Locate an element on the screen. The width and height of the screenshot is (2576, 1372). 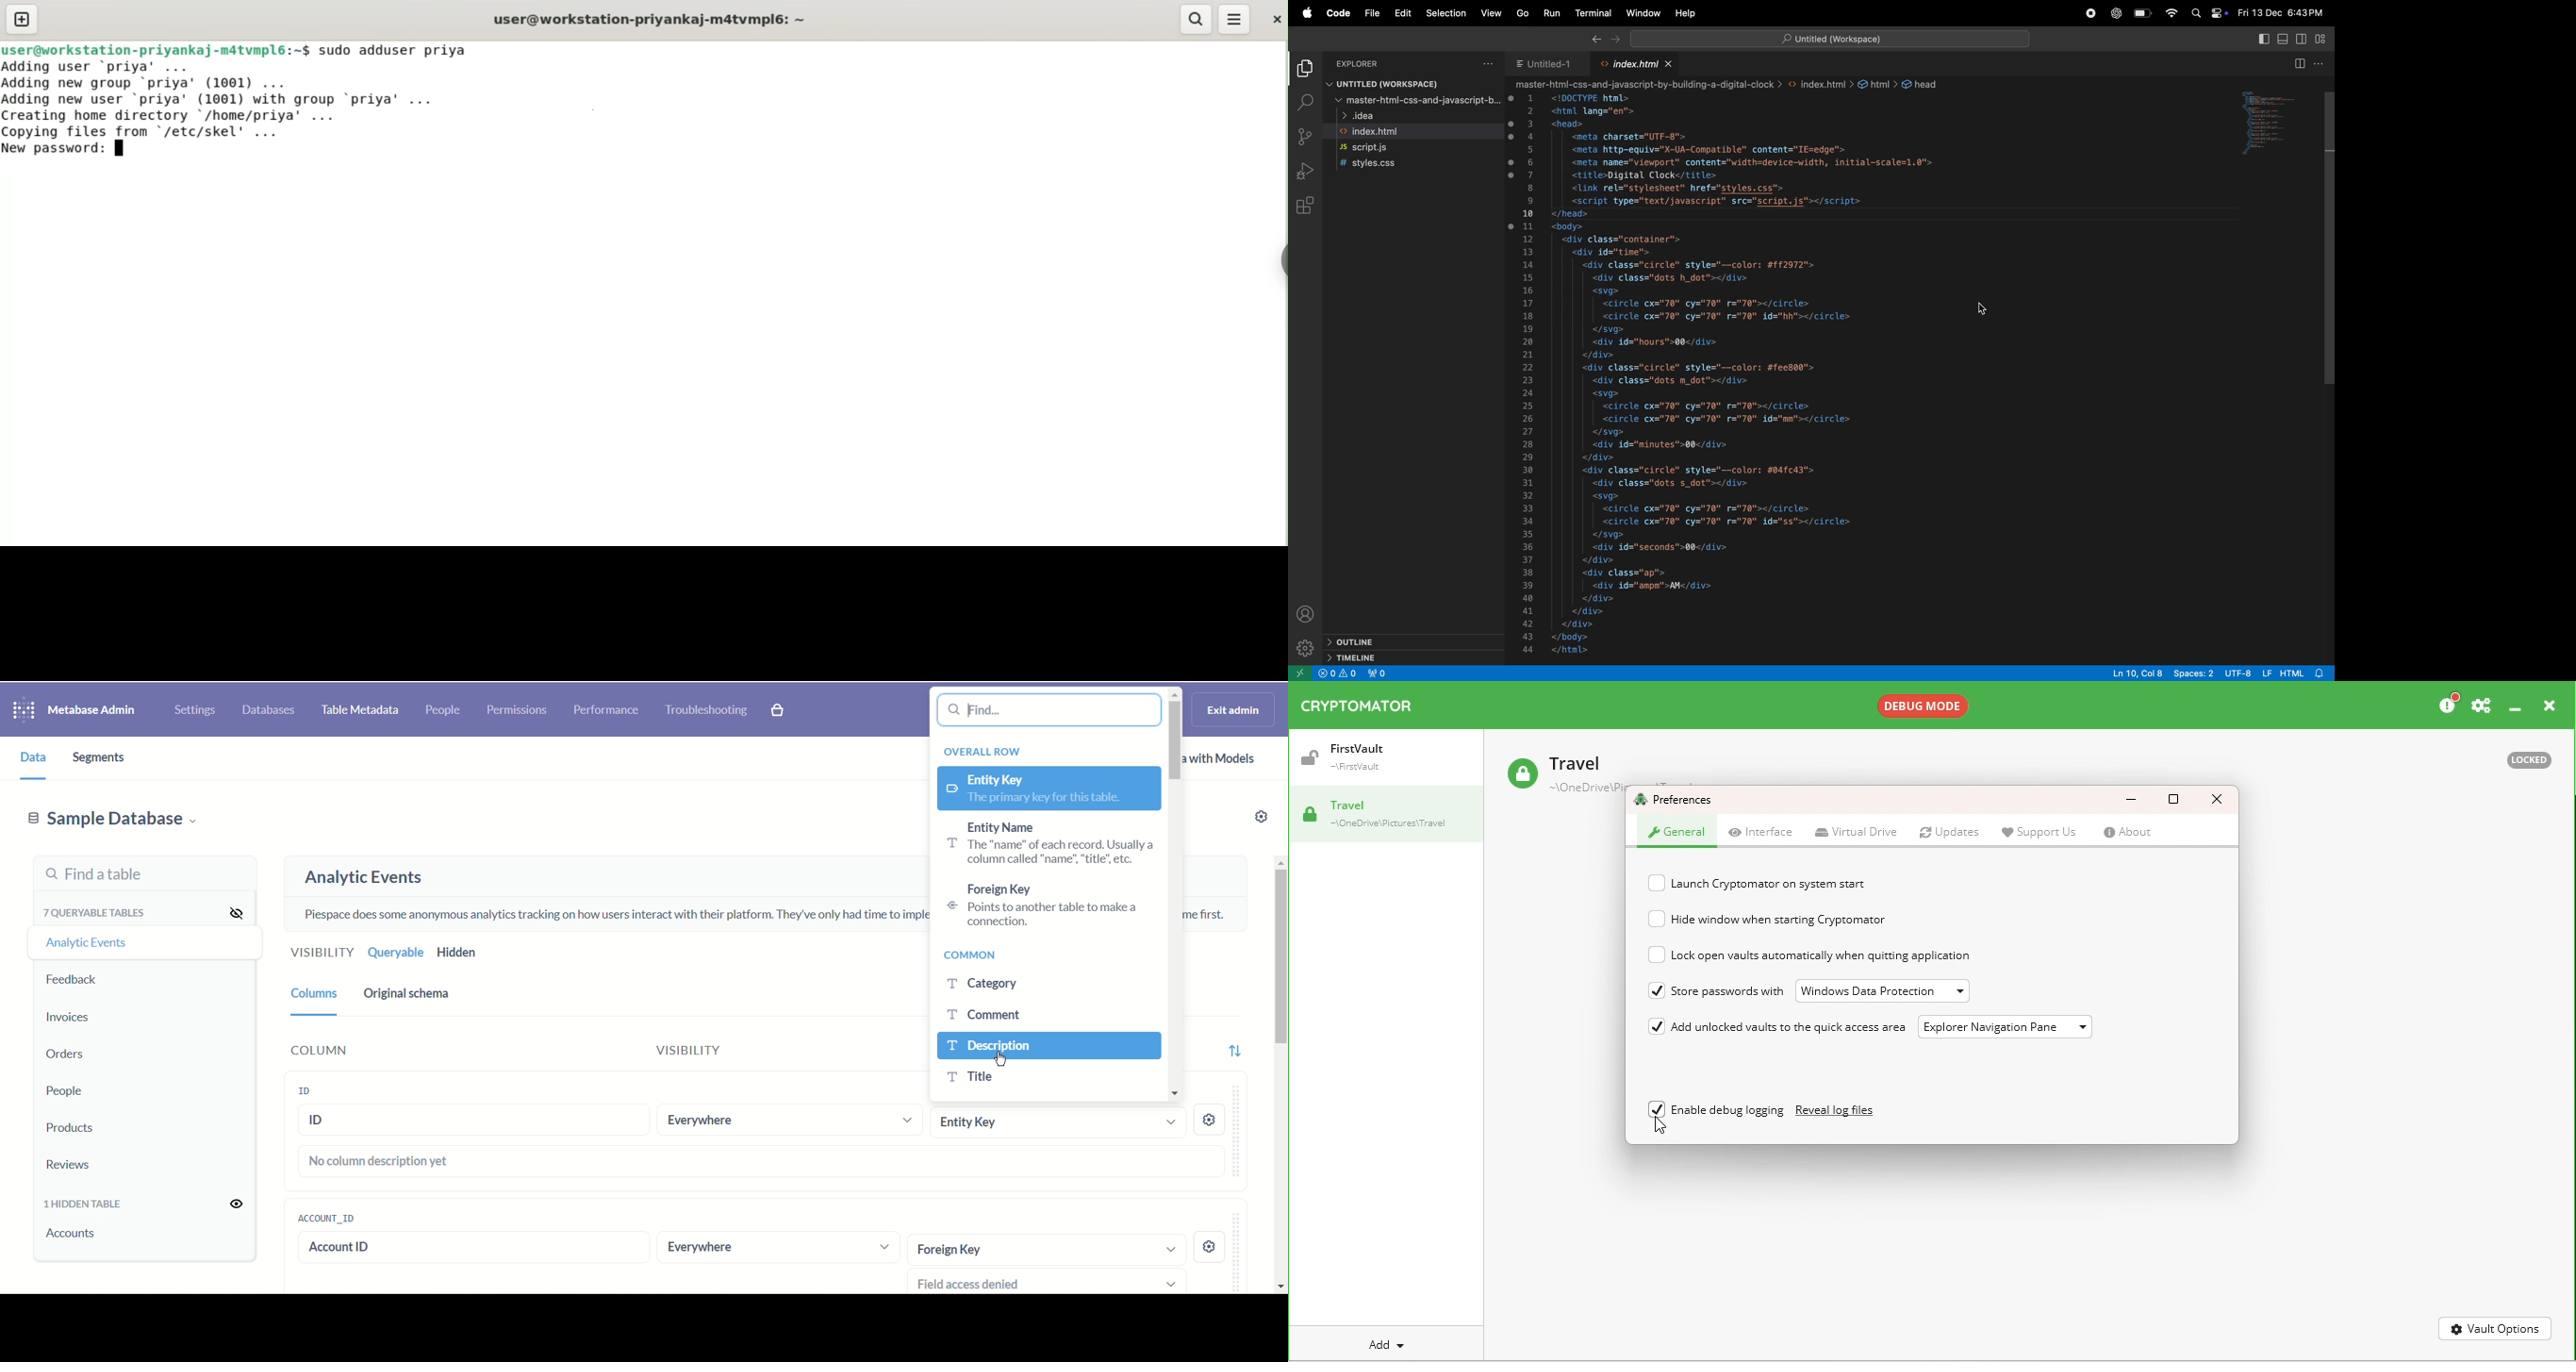
vertical scroll bar is located at coordinates (1279, 1073).